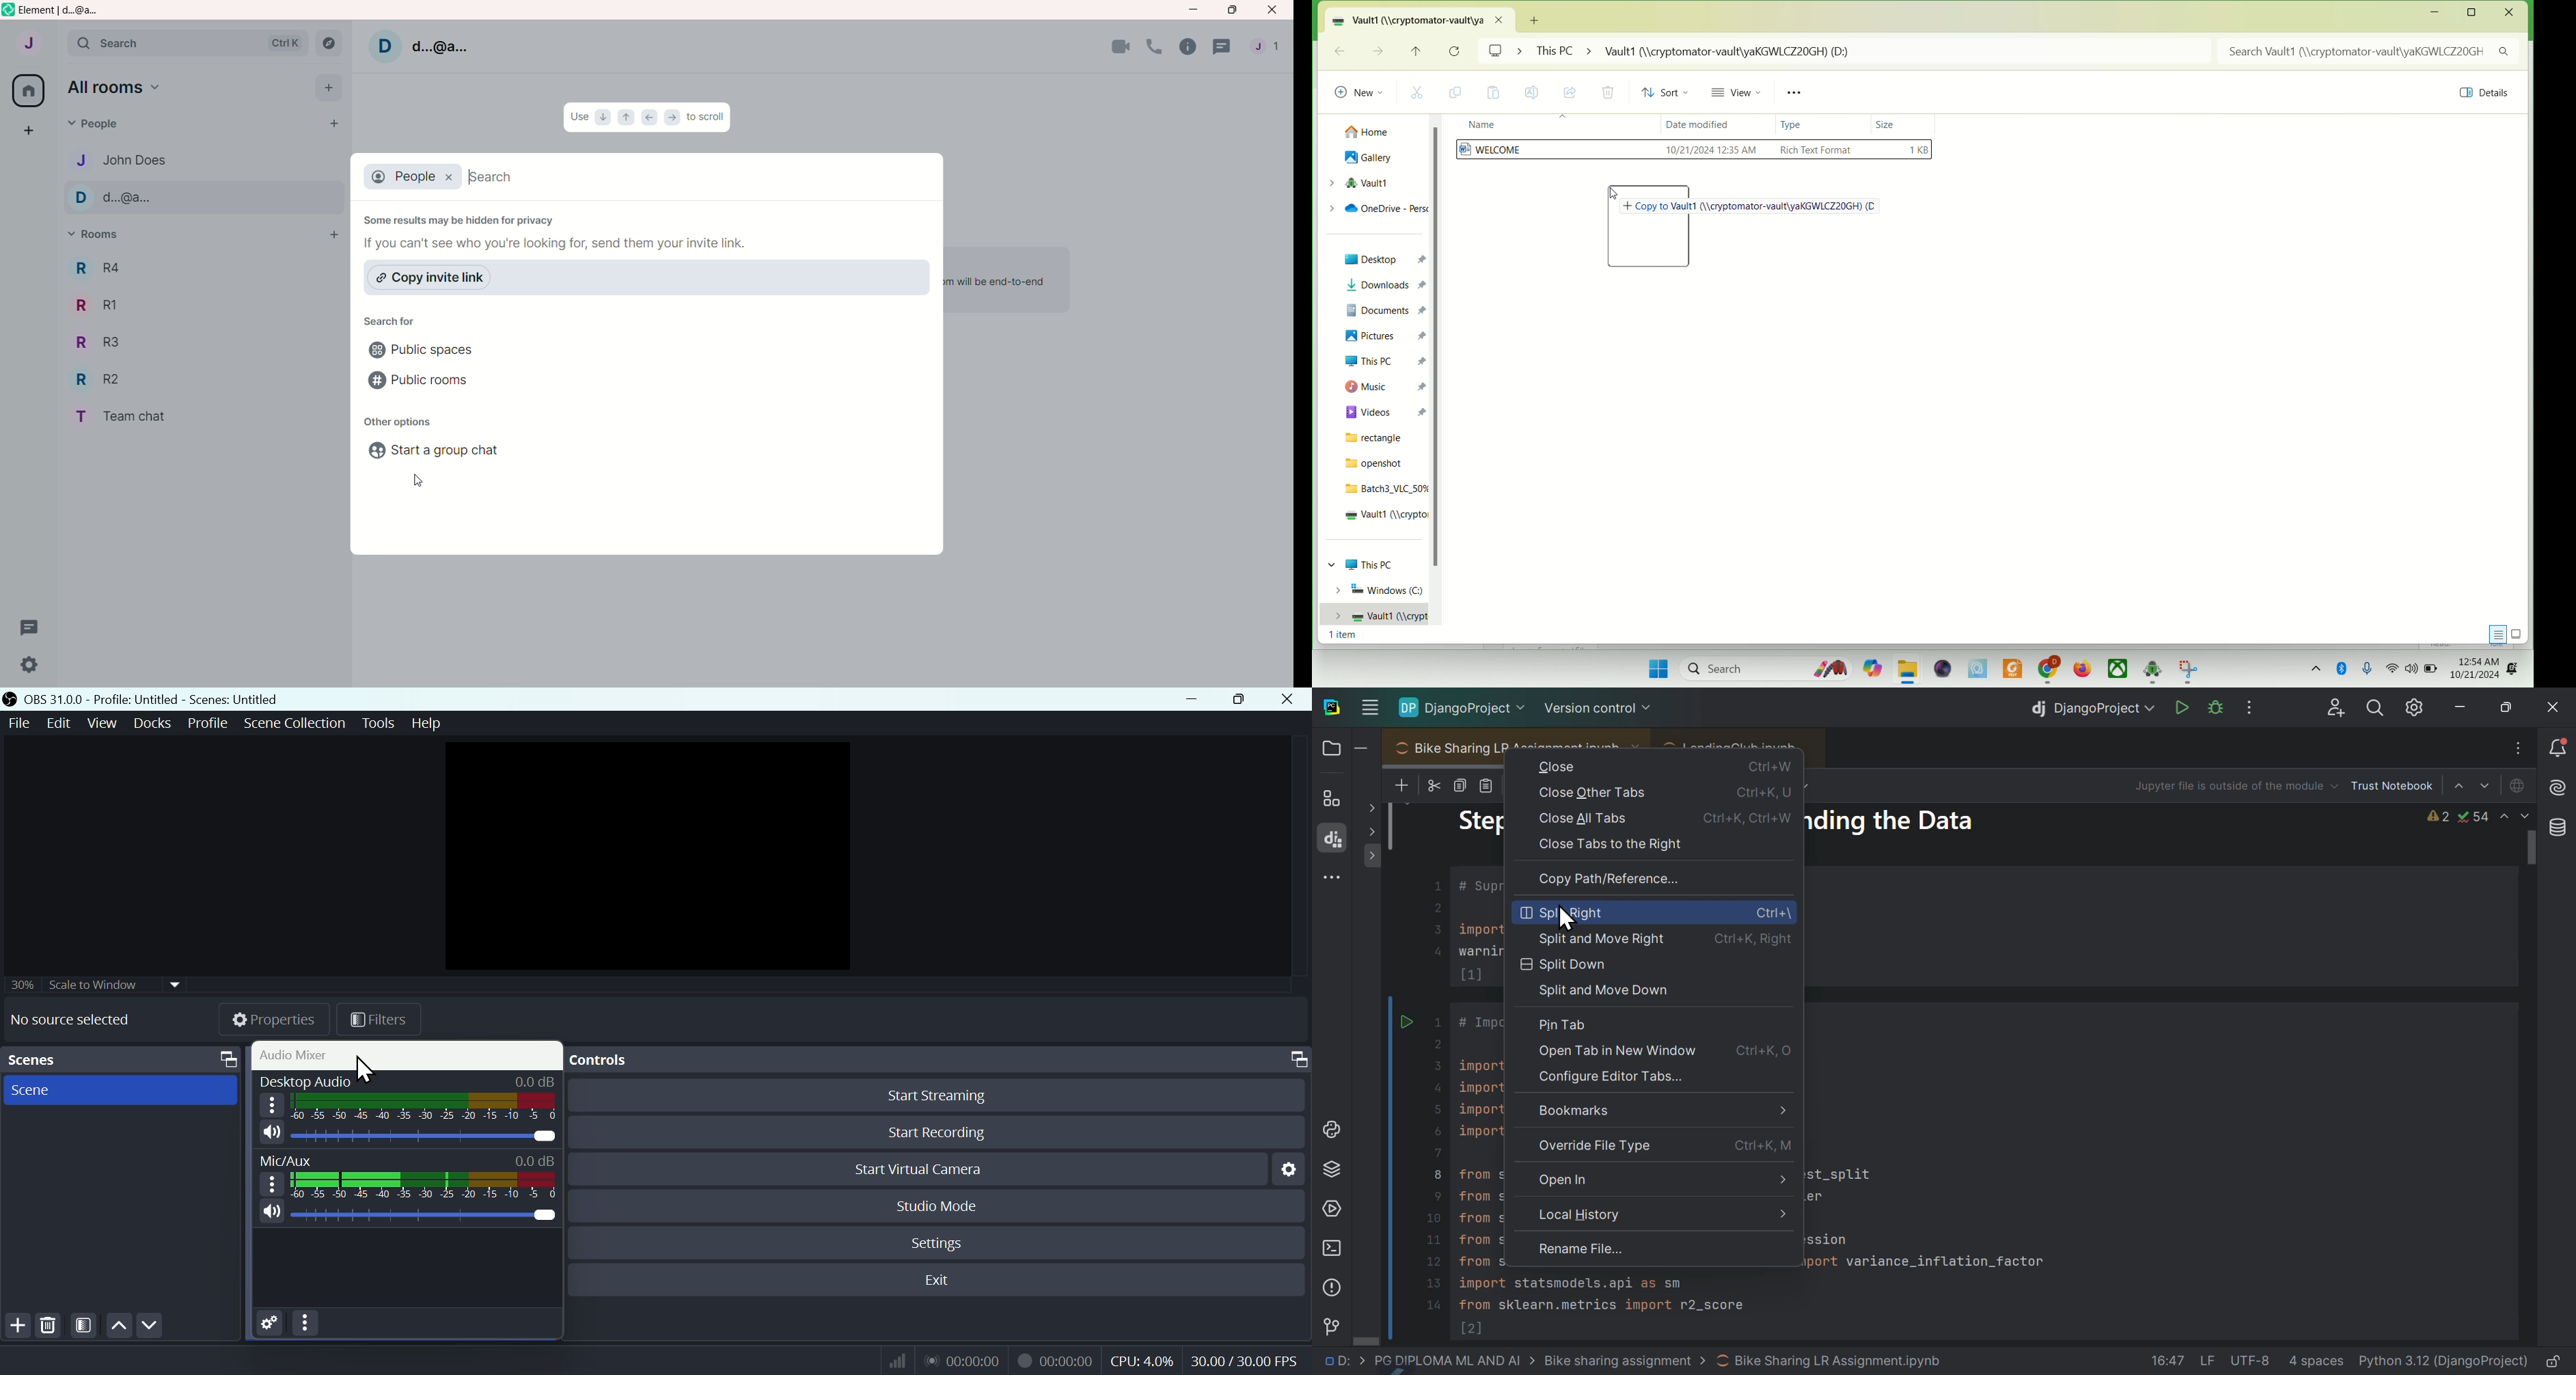  I want to click on Profile, so click(204, 720).